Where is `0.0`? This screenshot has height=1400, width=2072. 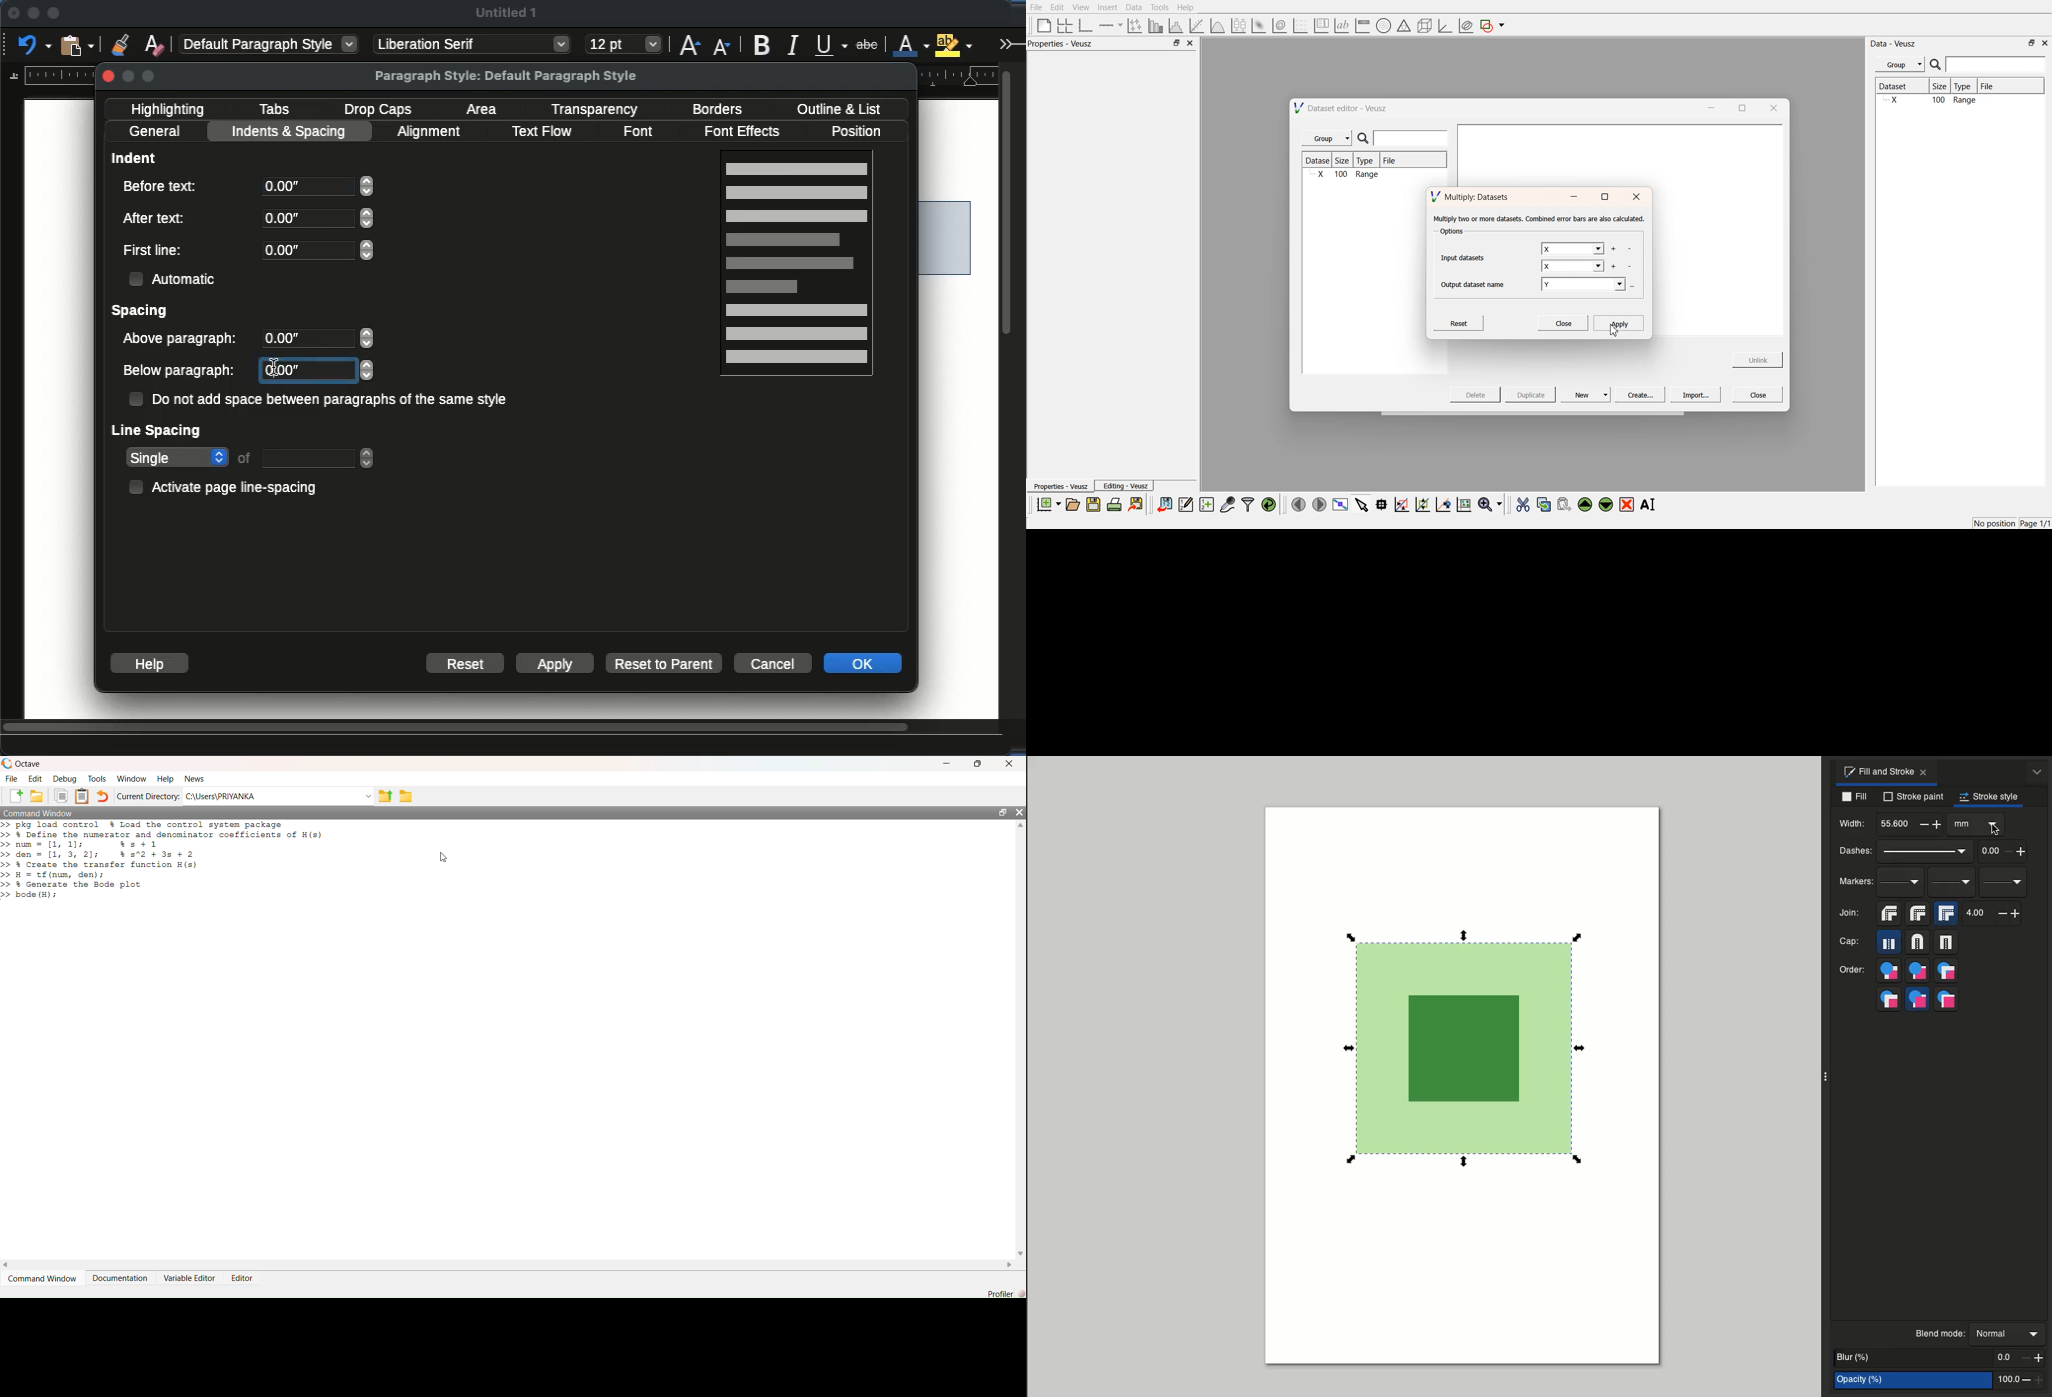
0.0 is located at coordinates (2001, 851).